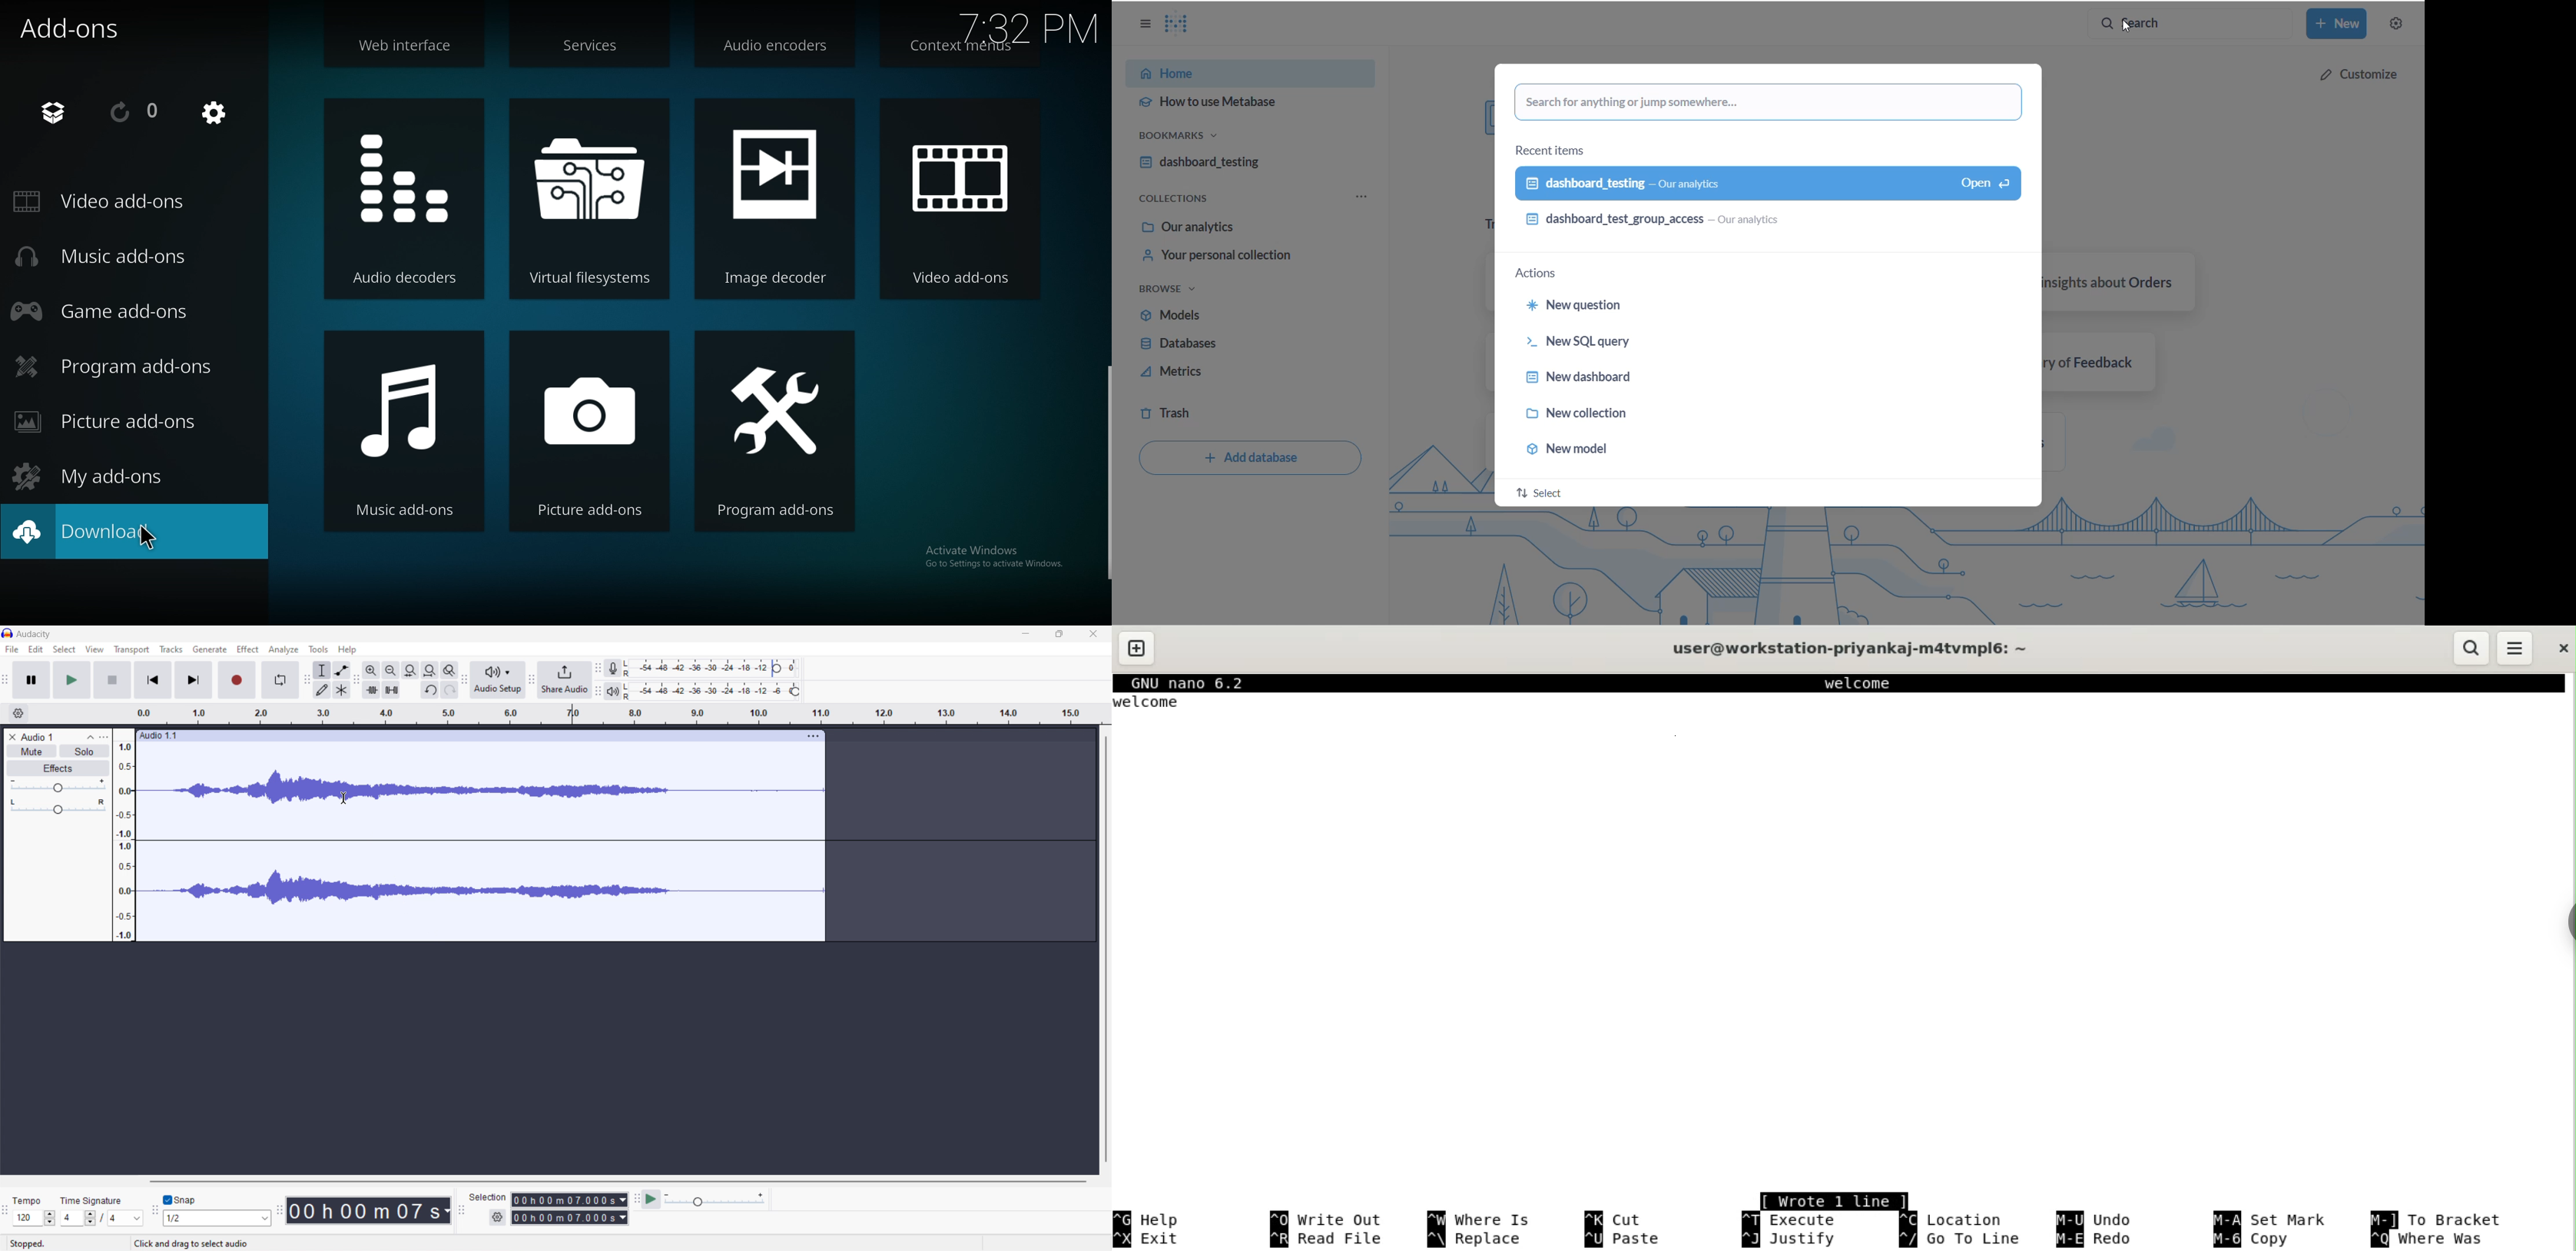 The width and height of the screenshot is (2576, 1260). I want to click on virtual file systems, so click(589, 197).